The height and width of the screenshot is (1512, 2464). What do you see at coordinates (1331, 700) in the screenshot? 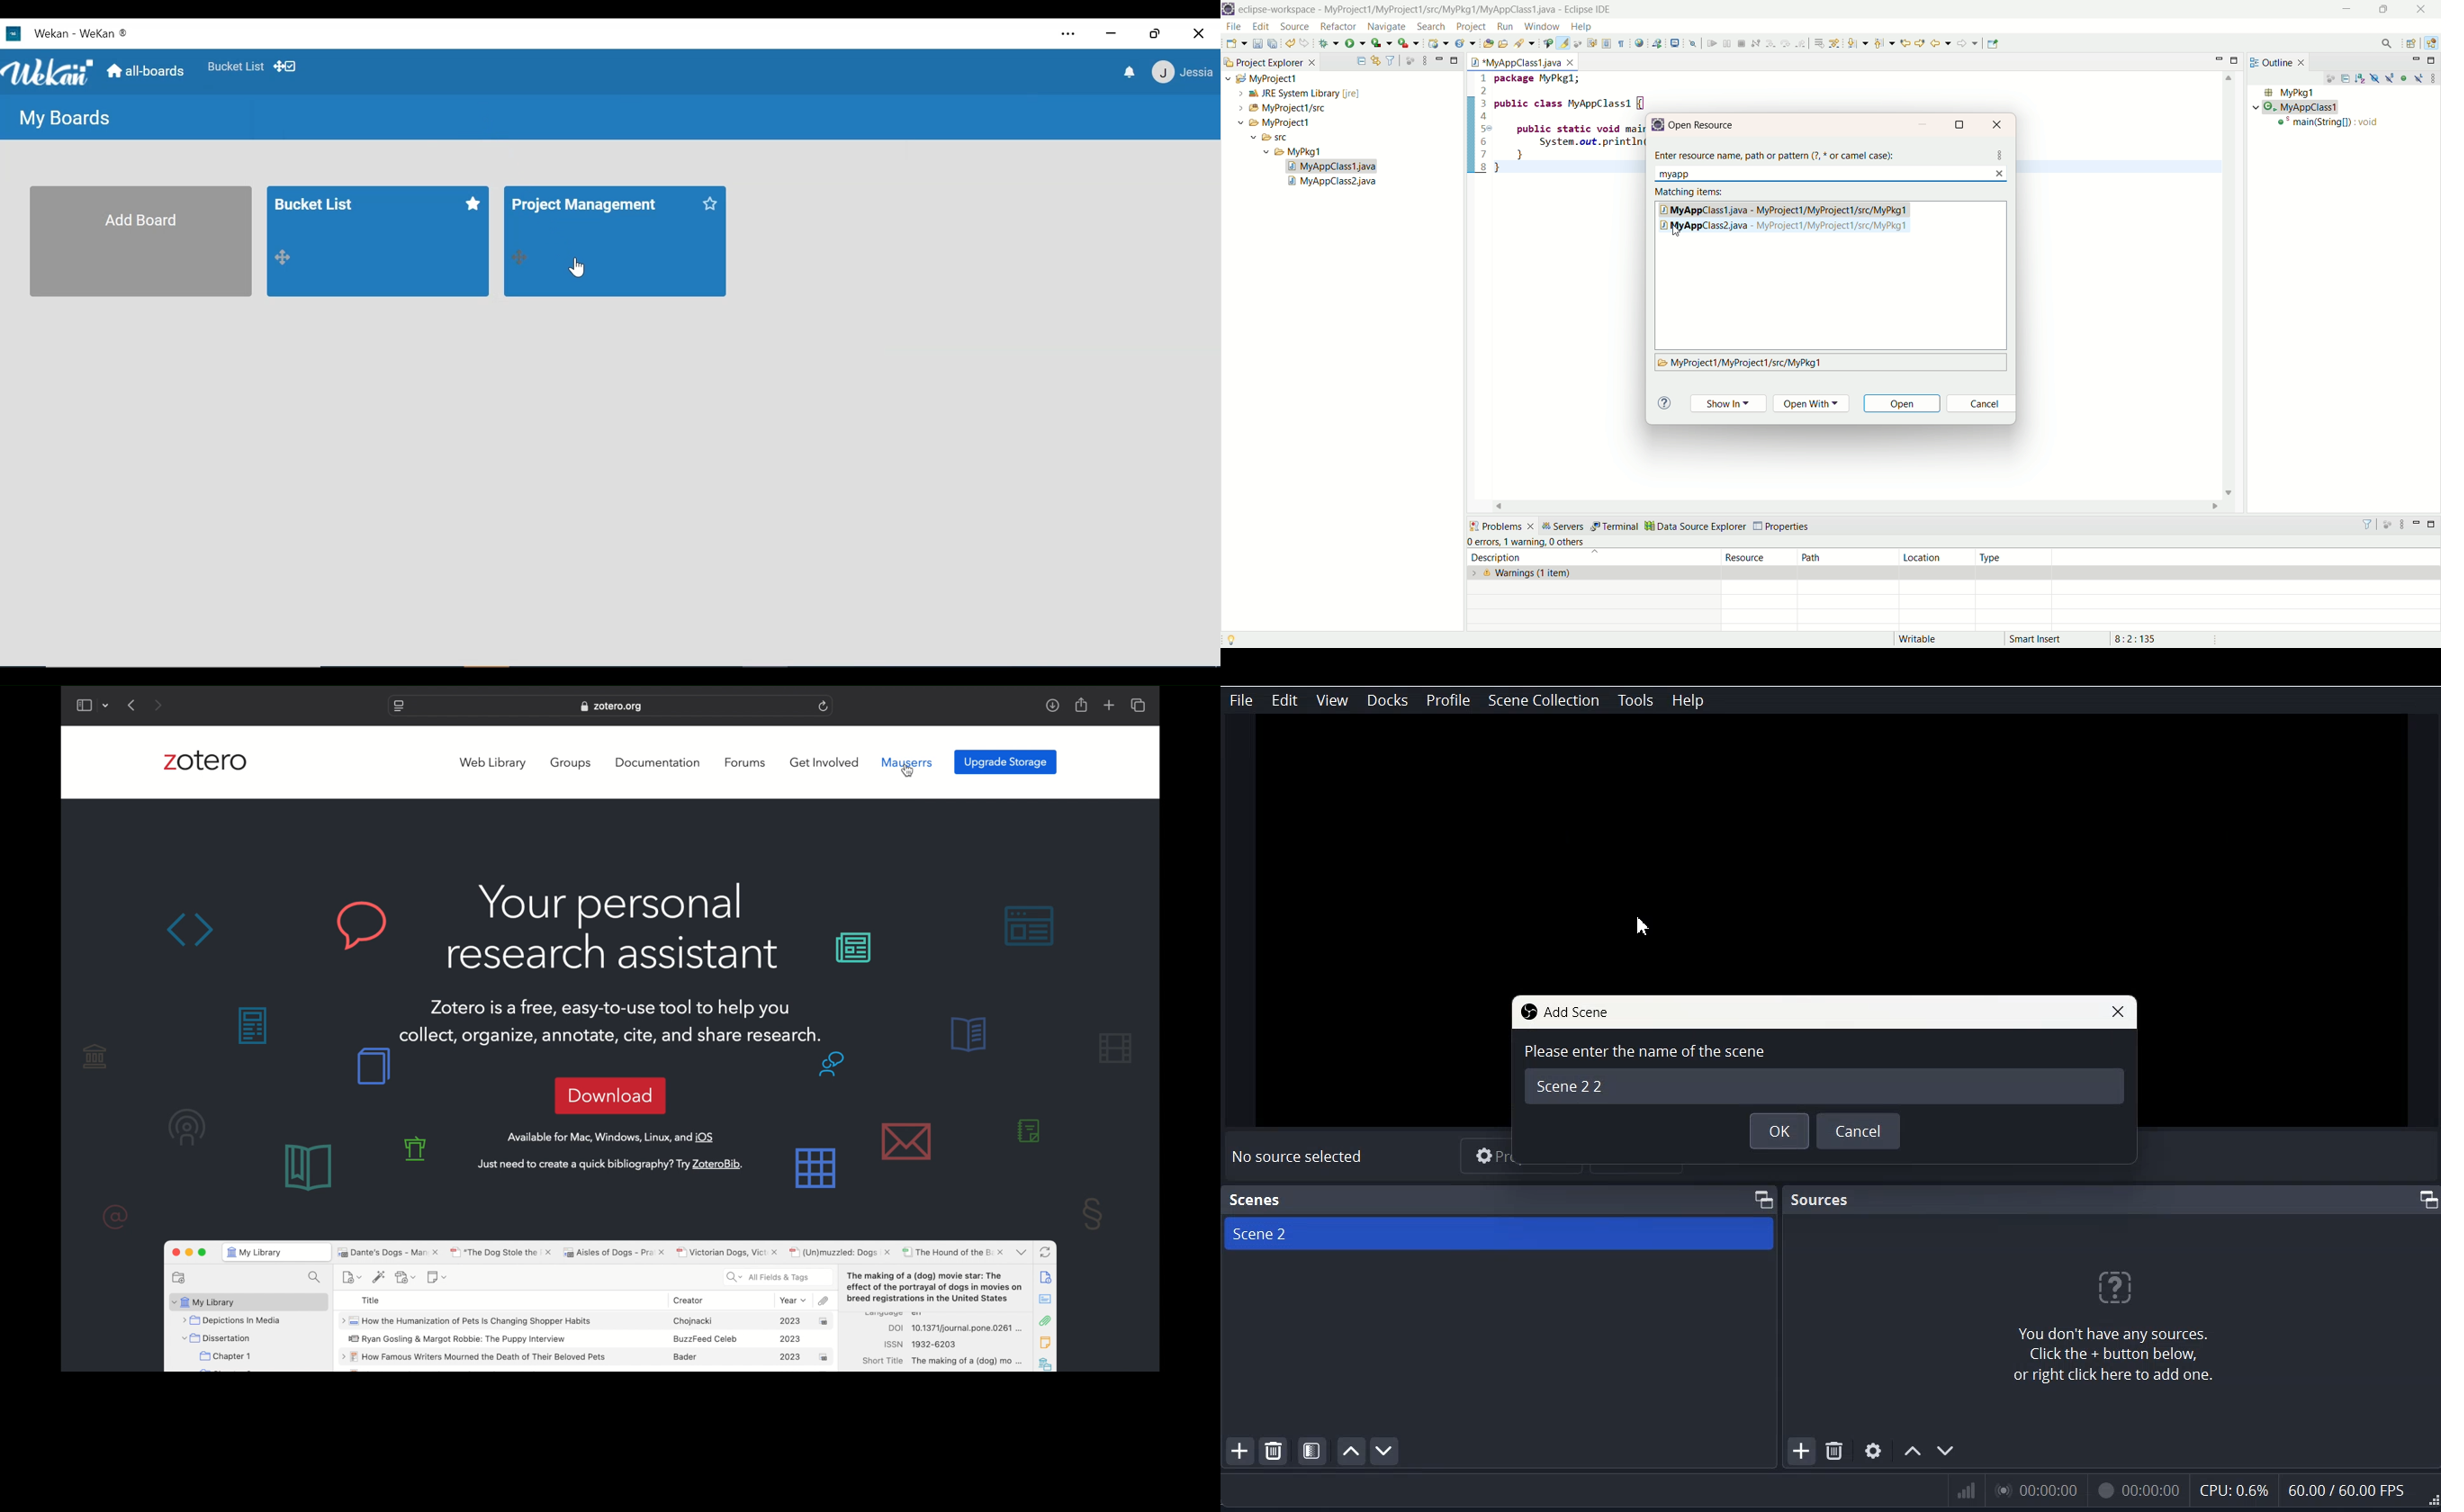
I see `View` at bounding box center [1331, 700].